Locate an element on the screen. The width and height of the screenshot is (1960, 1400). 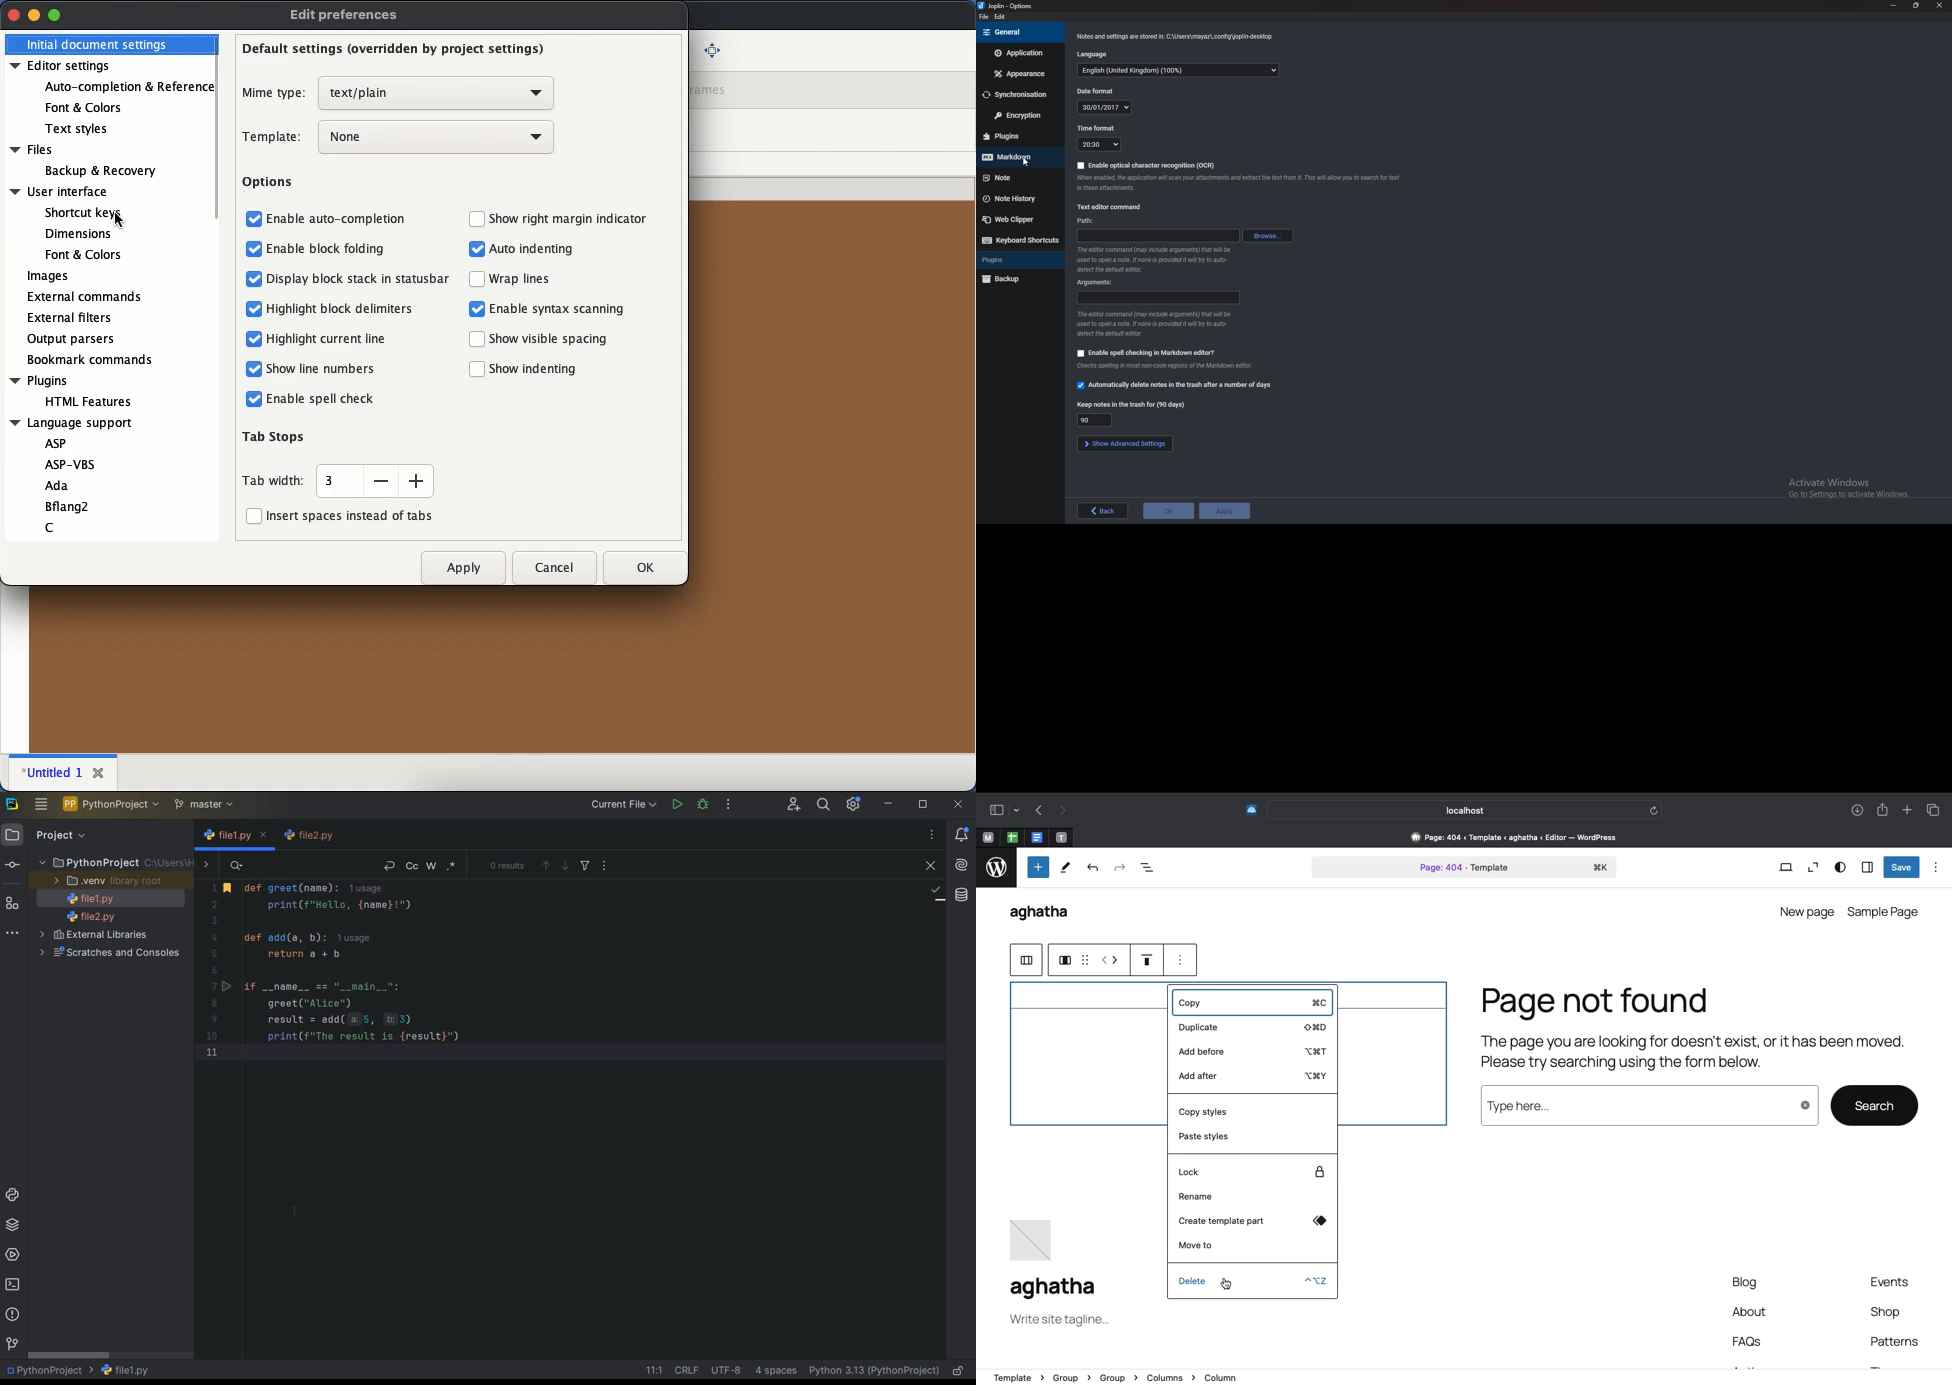
ok is located at coordinates (1168, 510).